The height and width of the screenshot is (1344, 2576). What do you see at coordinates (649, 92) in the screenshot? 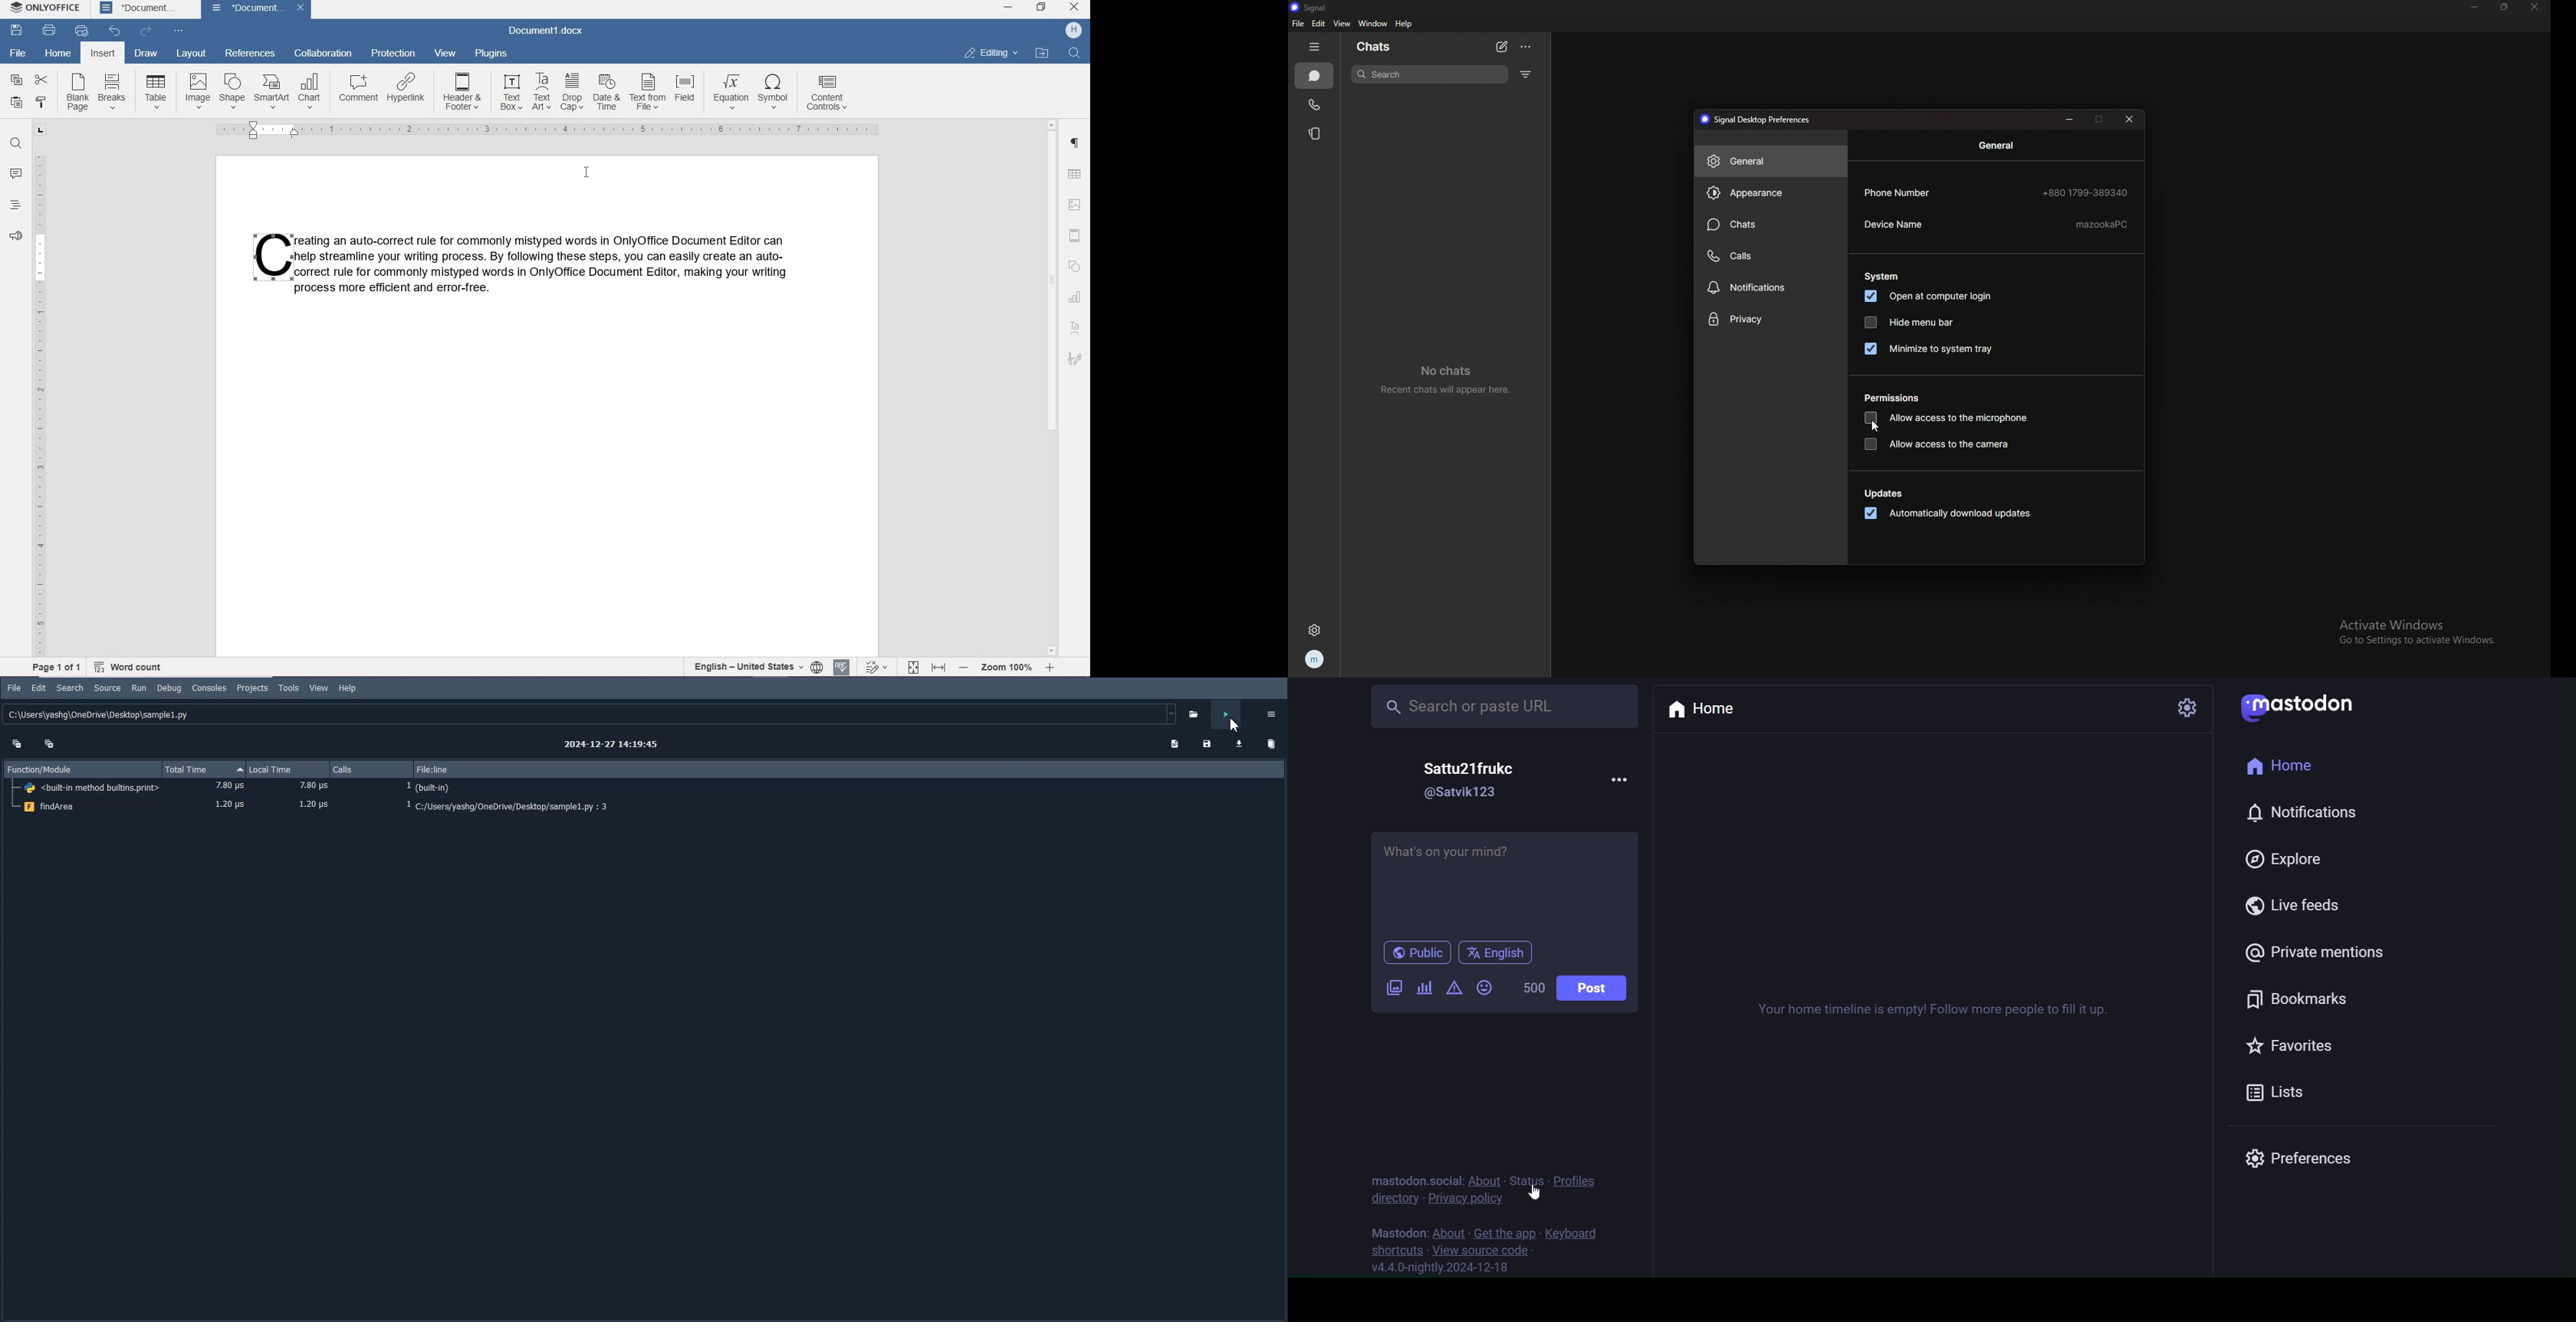
I see `text from file` at bounding box center [649, 92].